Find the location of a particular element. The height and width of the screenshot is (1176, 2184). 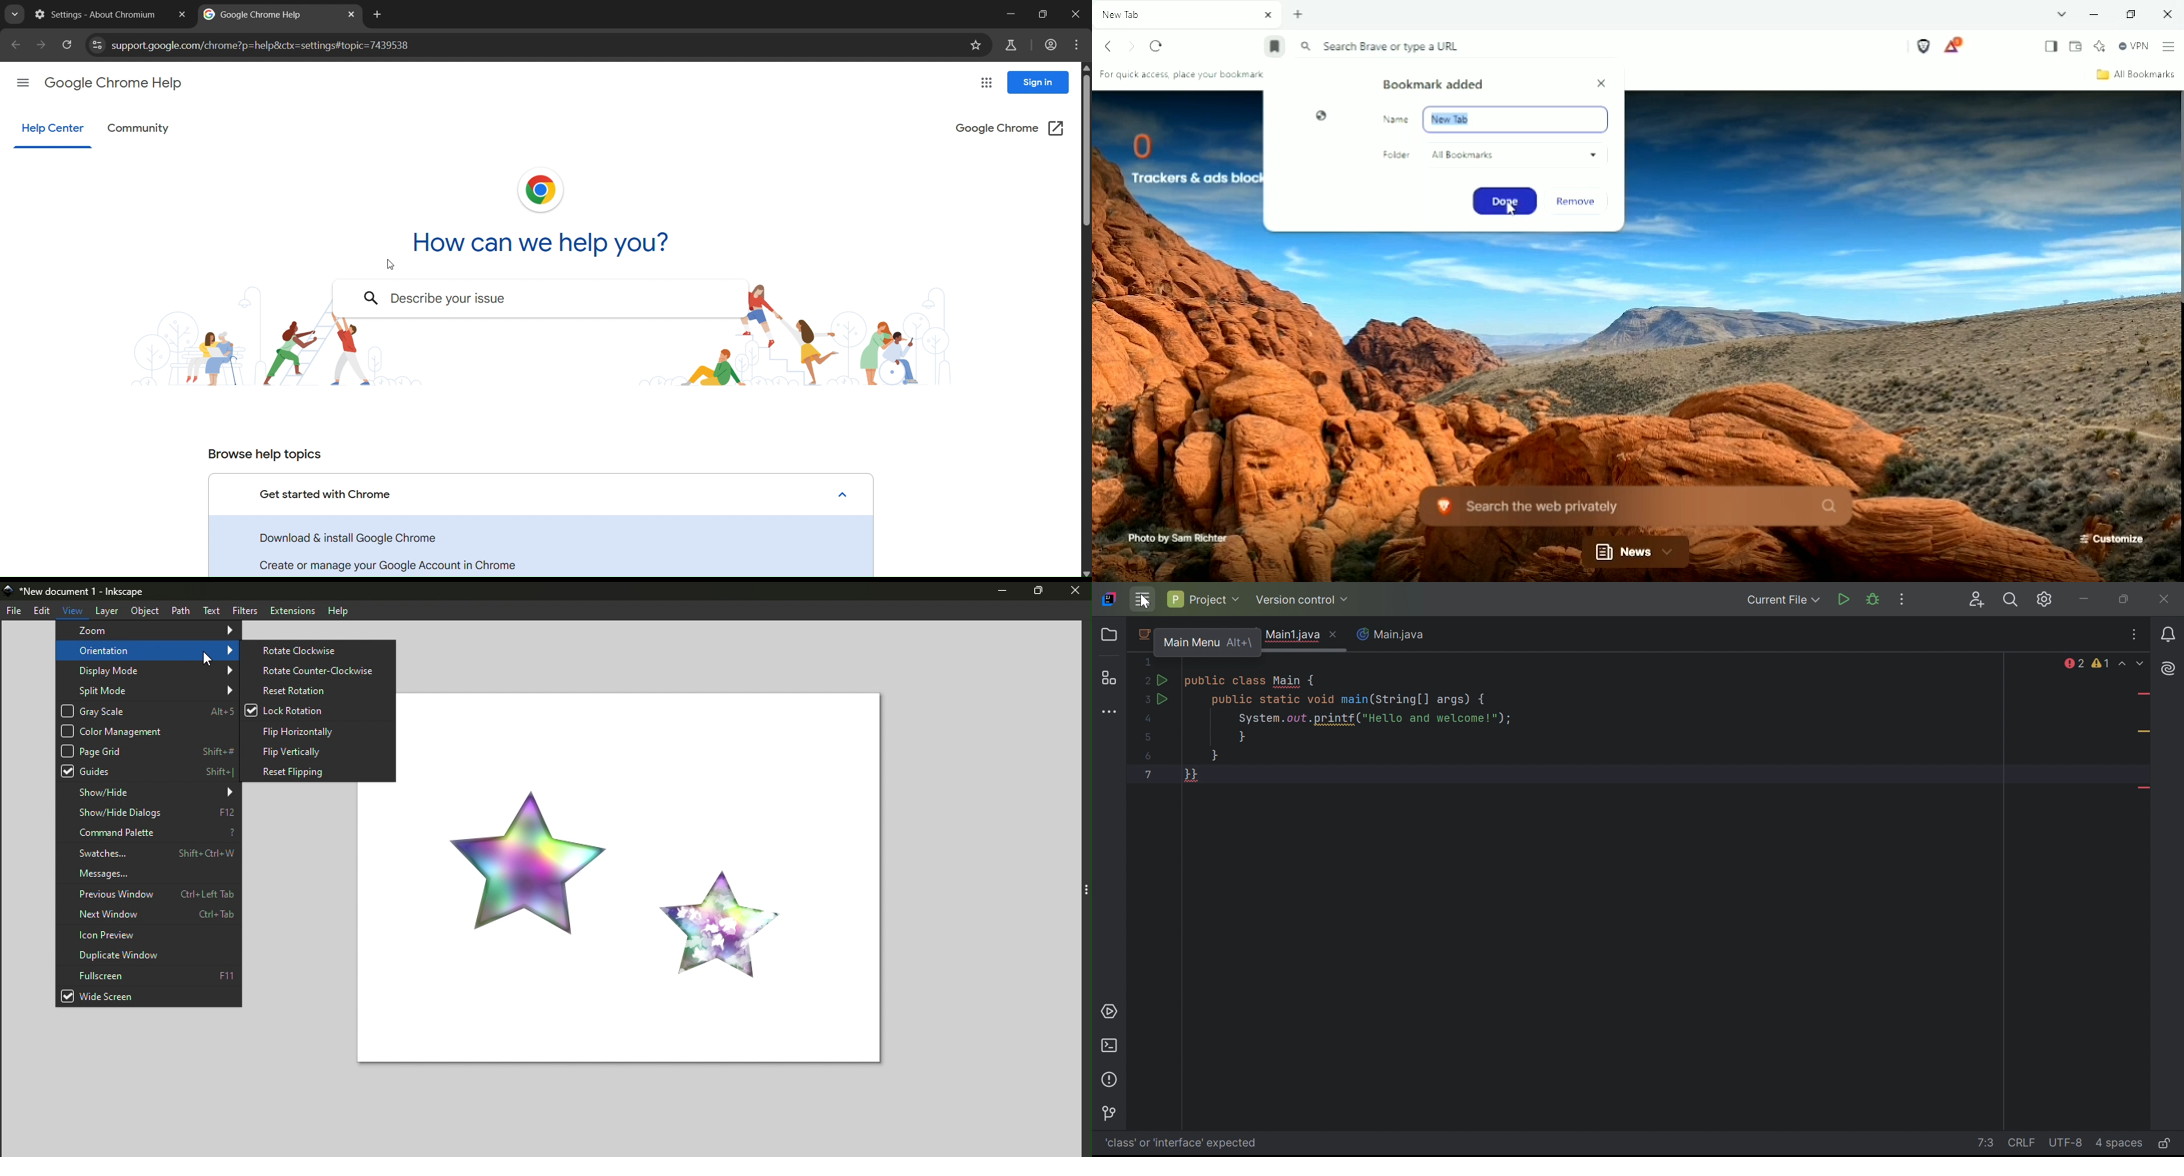

apps is located at coordinates (987, 83).